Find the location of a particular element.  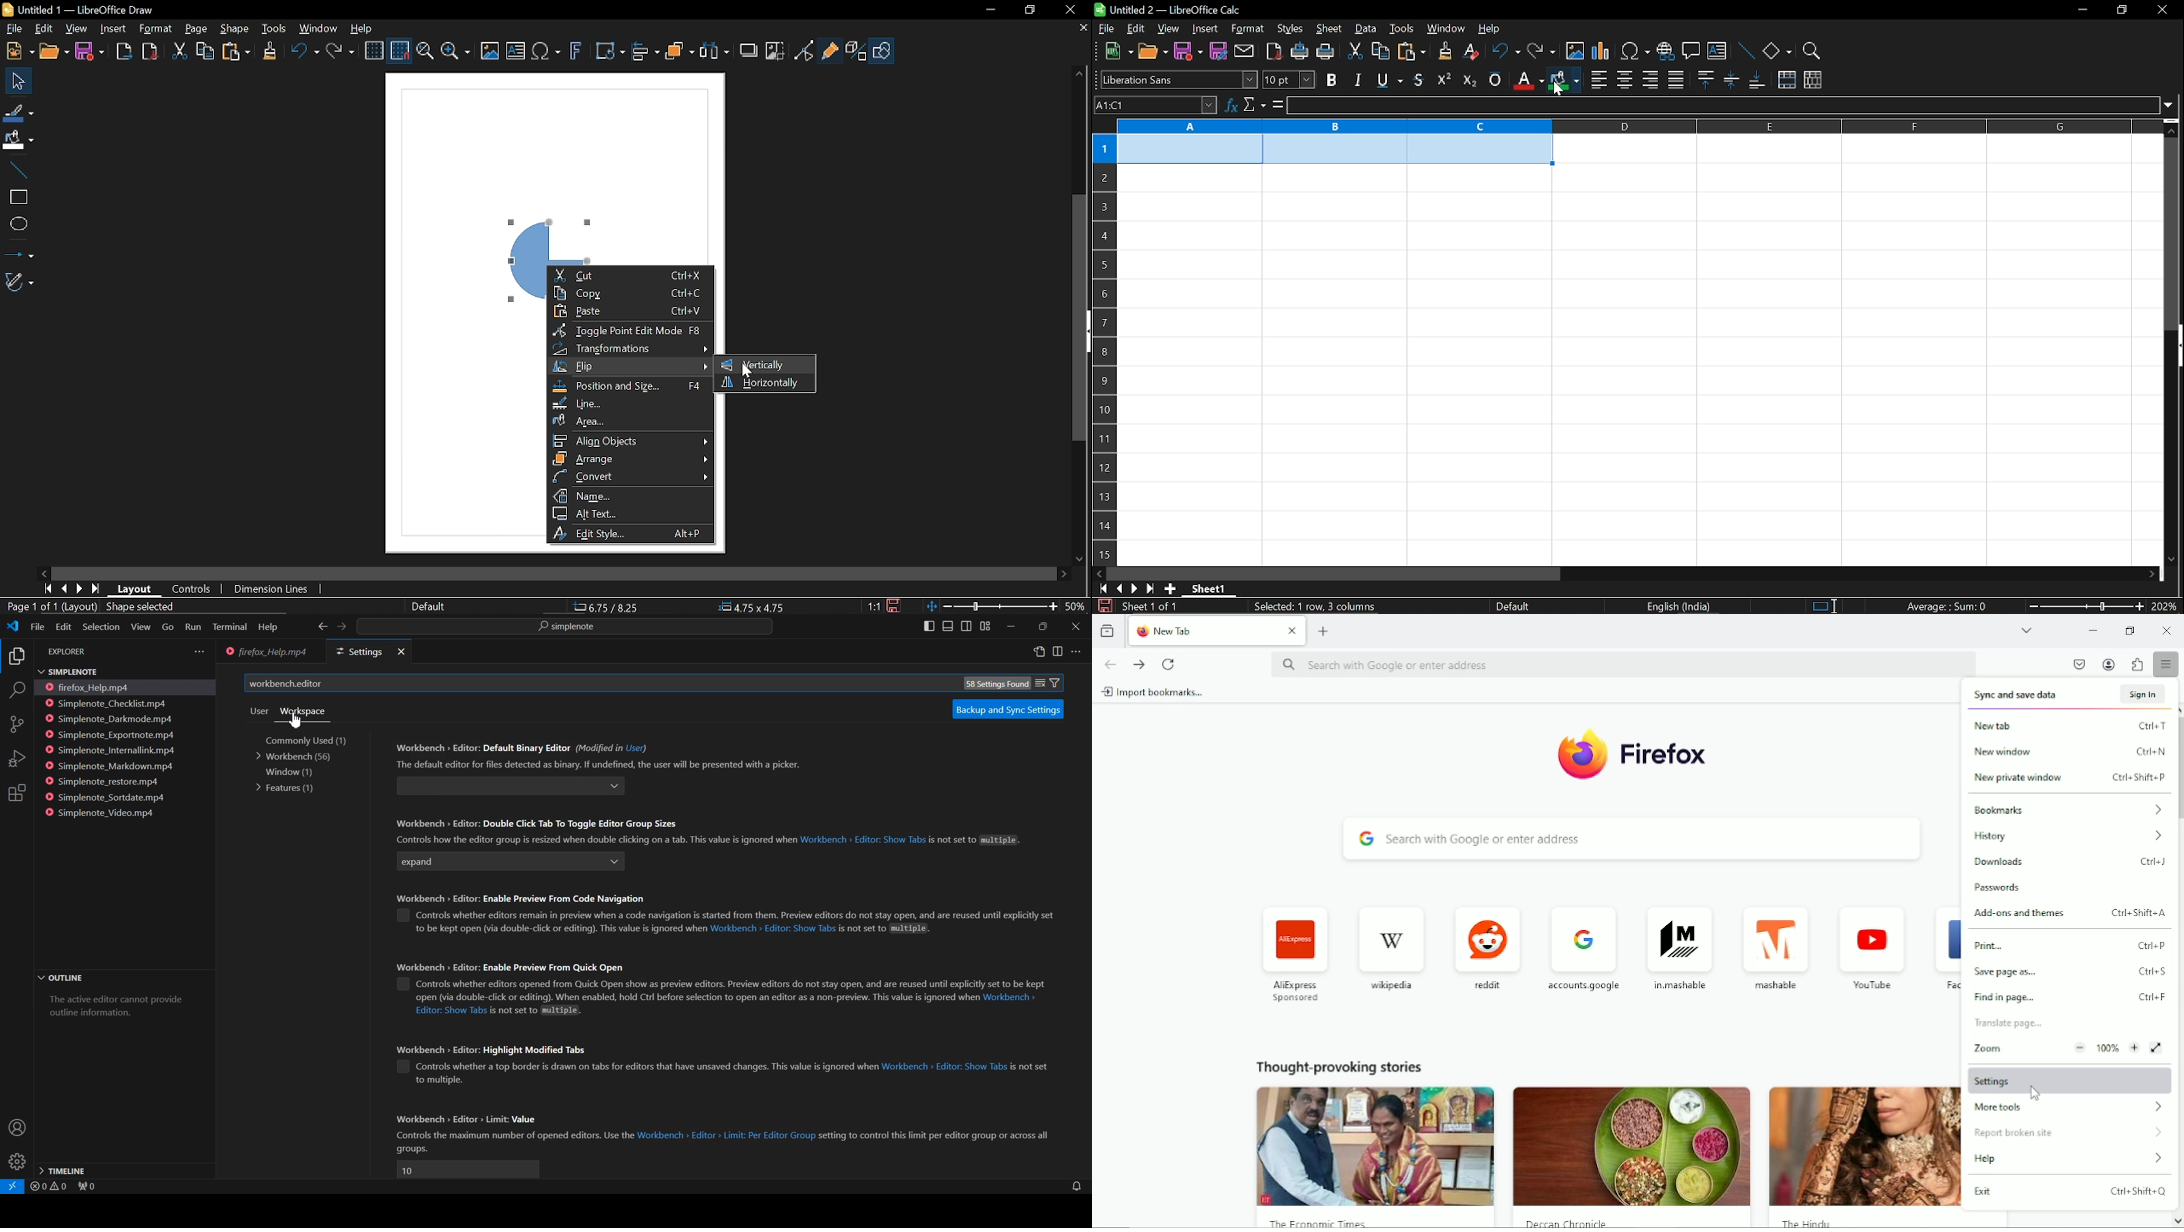

attach is located at coordinates (1243, 50).